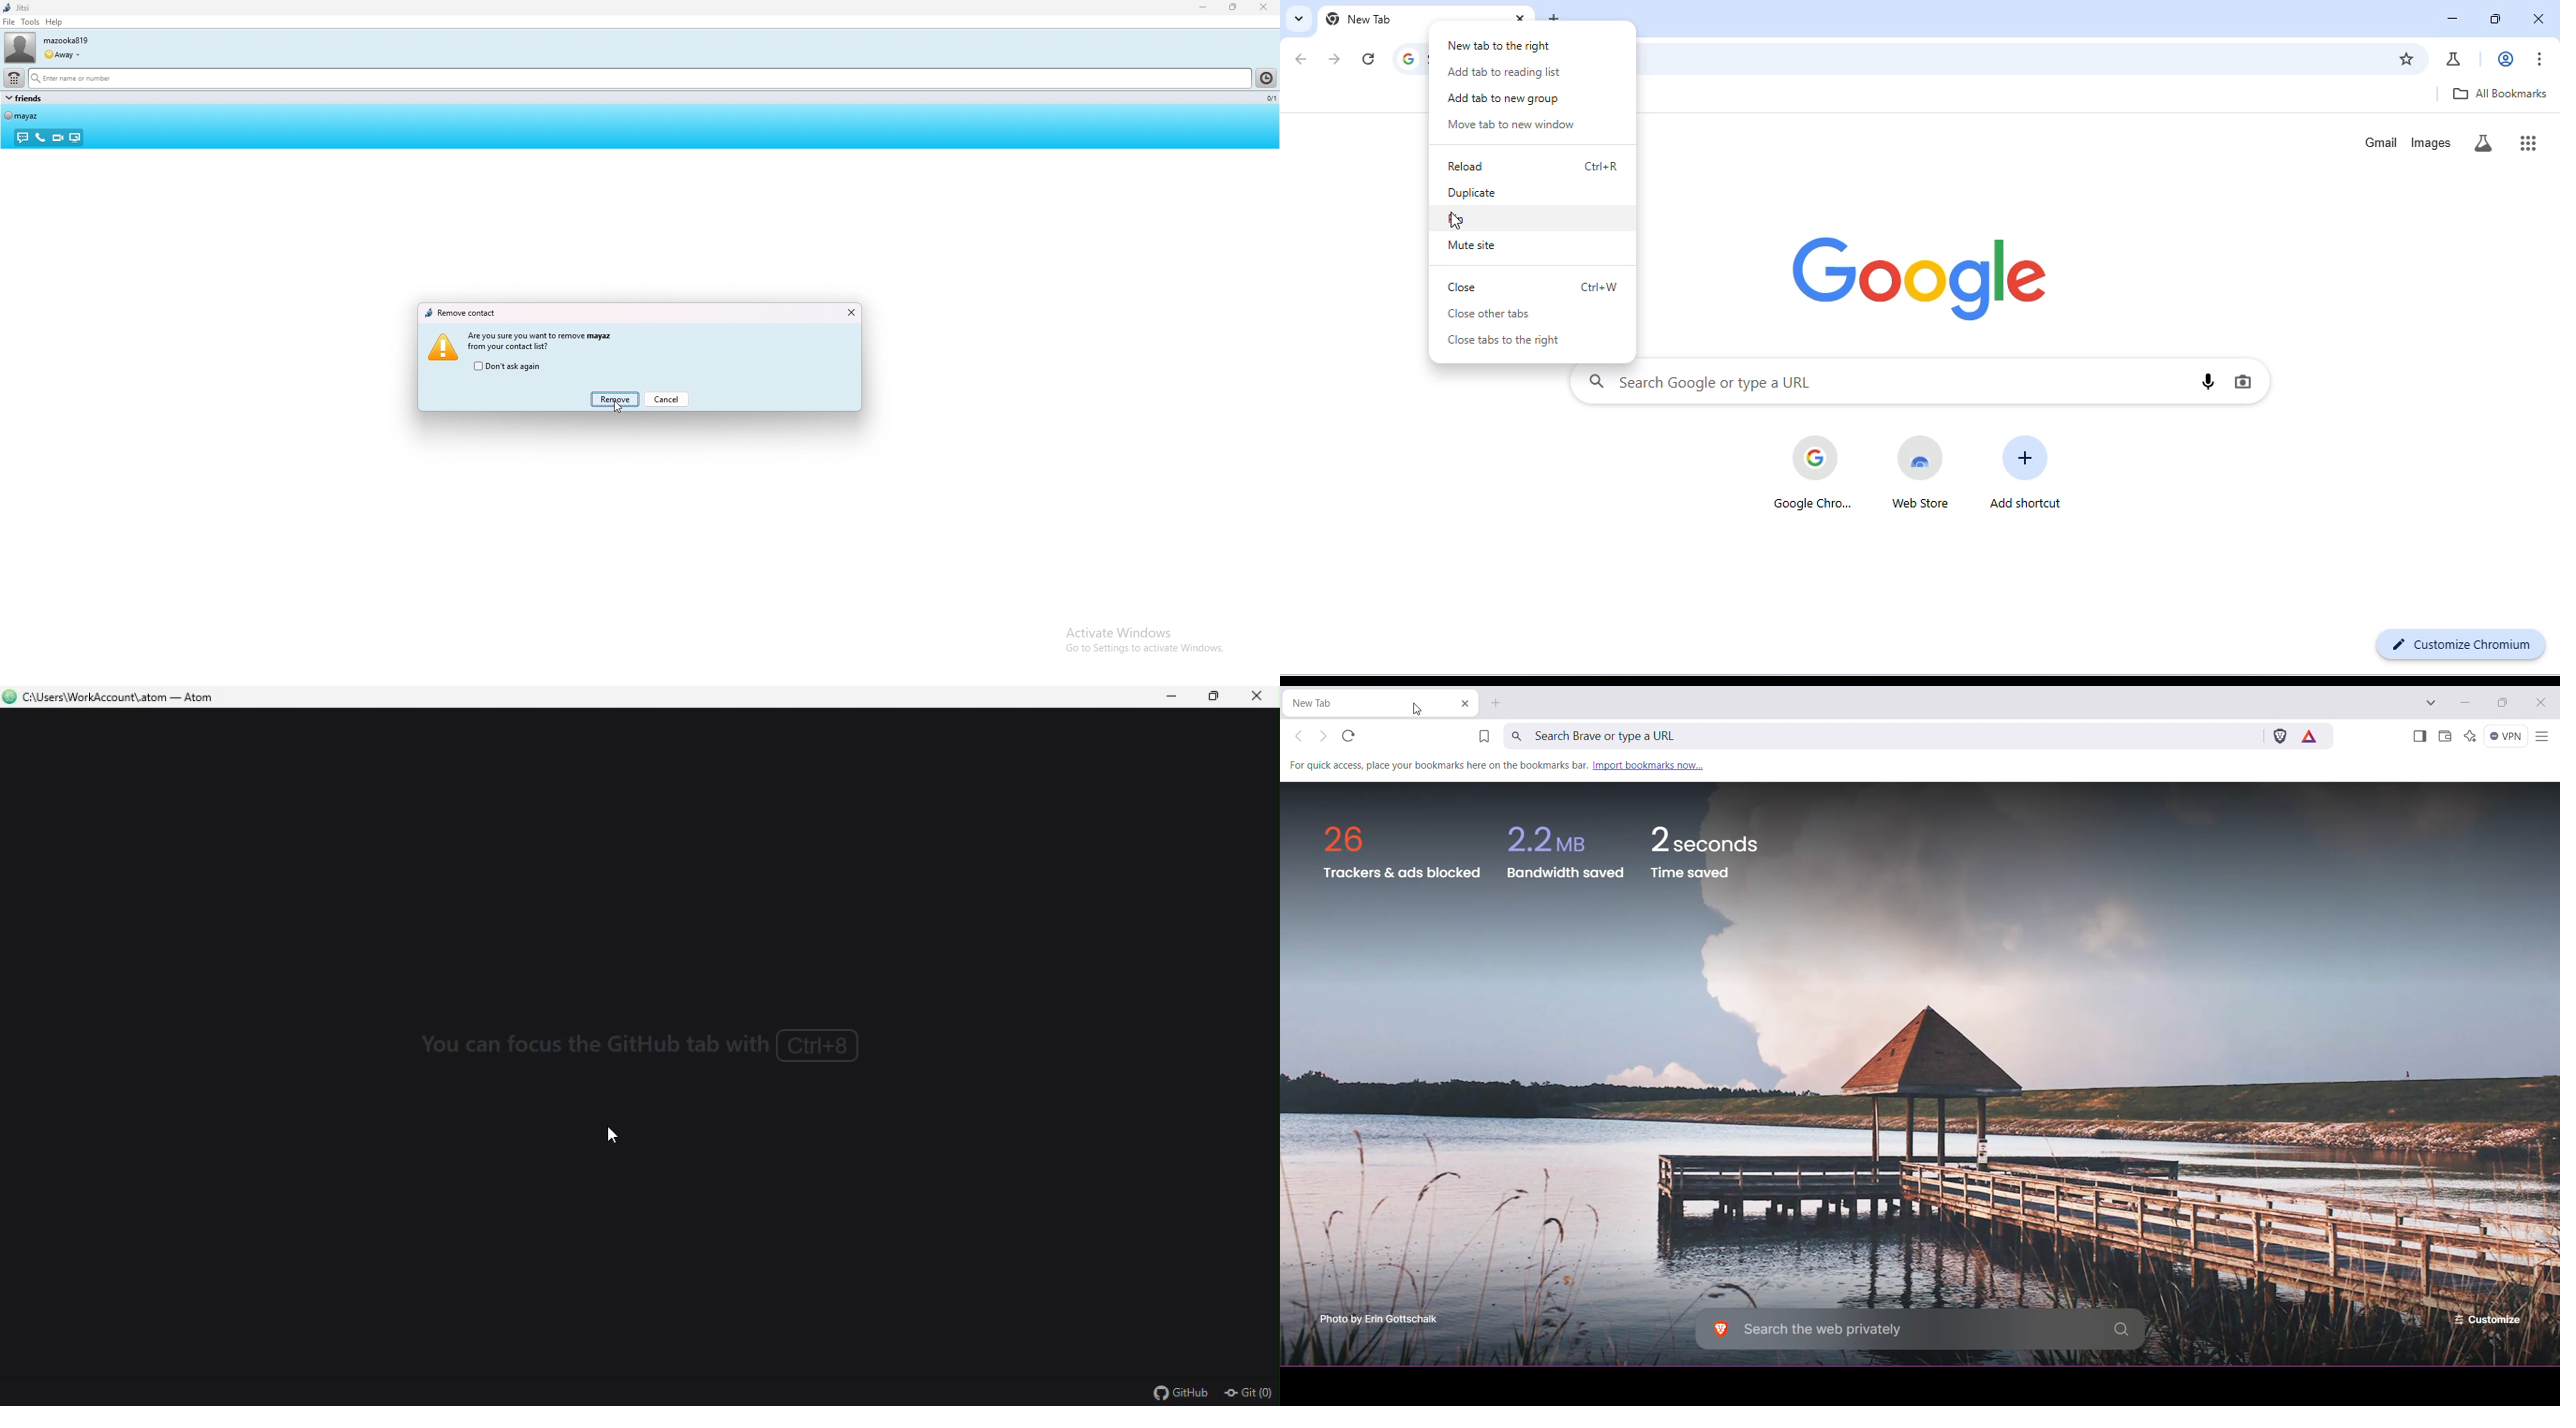 The width and height of the screenshot is (2576, 1428). What do you see at coordinates (1505, 99) in the screenshot?
I see `add tab to new group` at bounding box center [1505, 99].